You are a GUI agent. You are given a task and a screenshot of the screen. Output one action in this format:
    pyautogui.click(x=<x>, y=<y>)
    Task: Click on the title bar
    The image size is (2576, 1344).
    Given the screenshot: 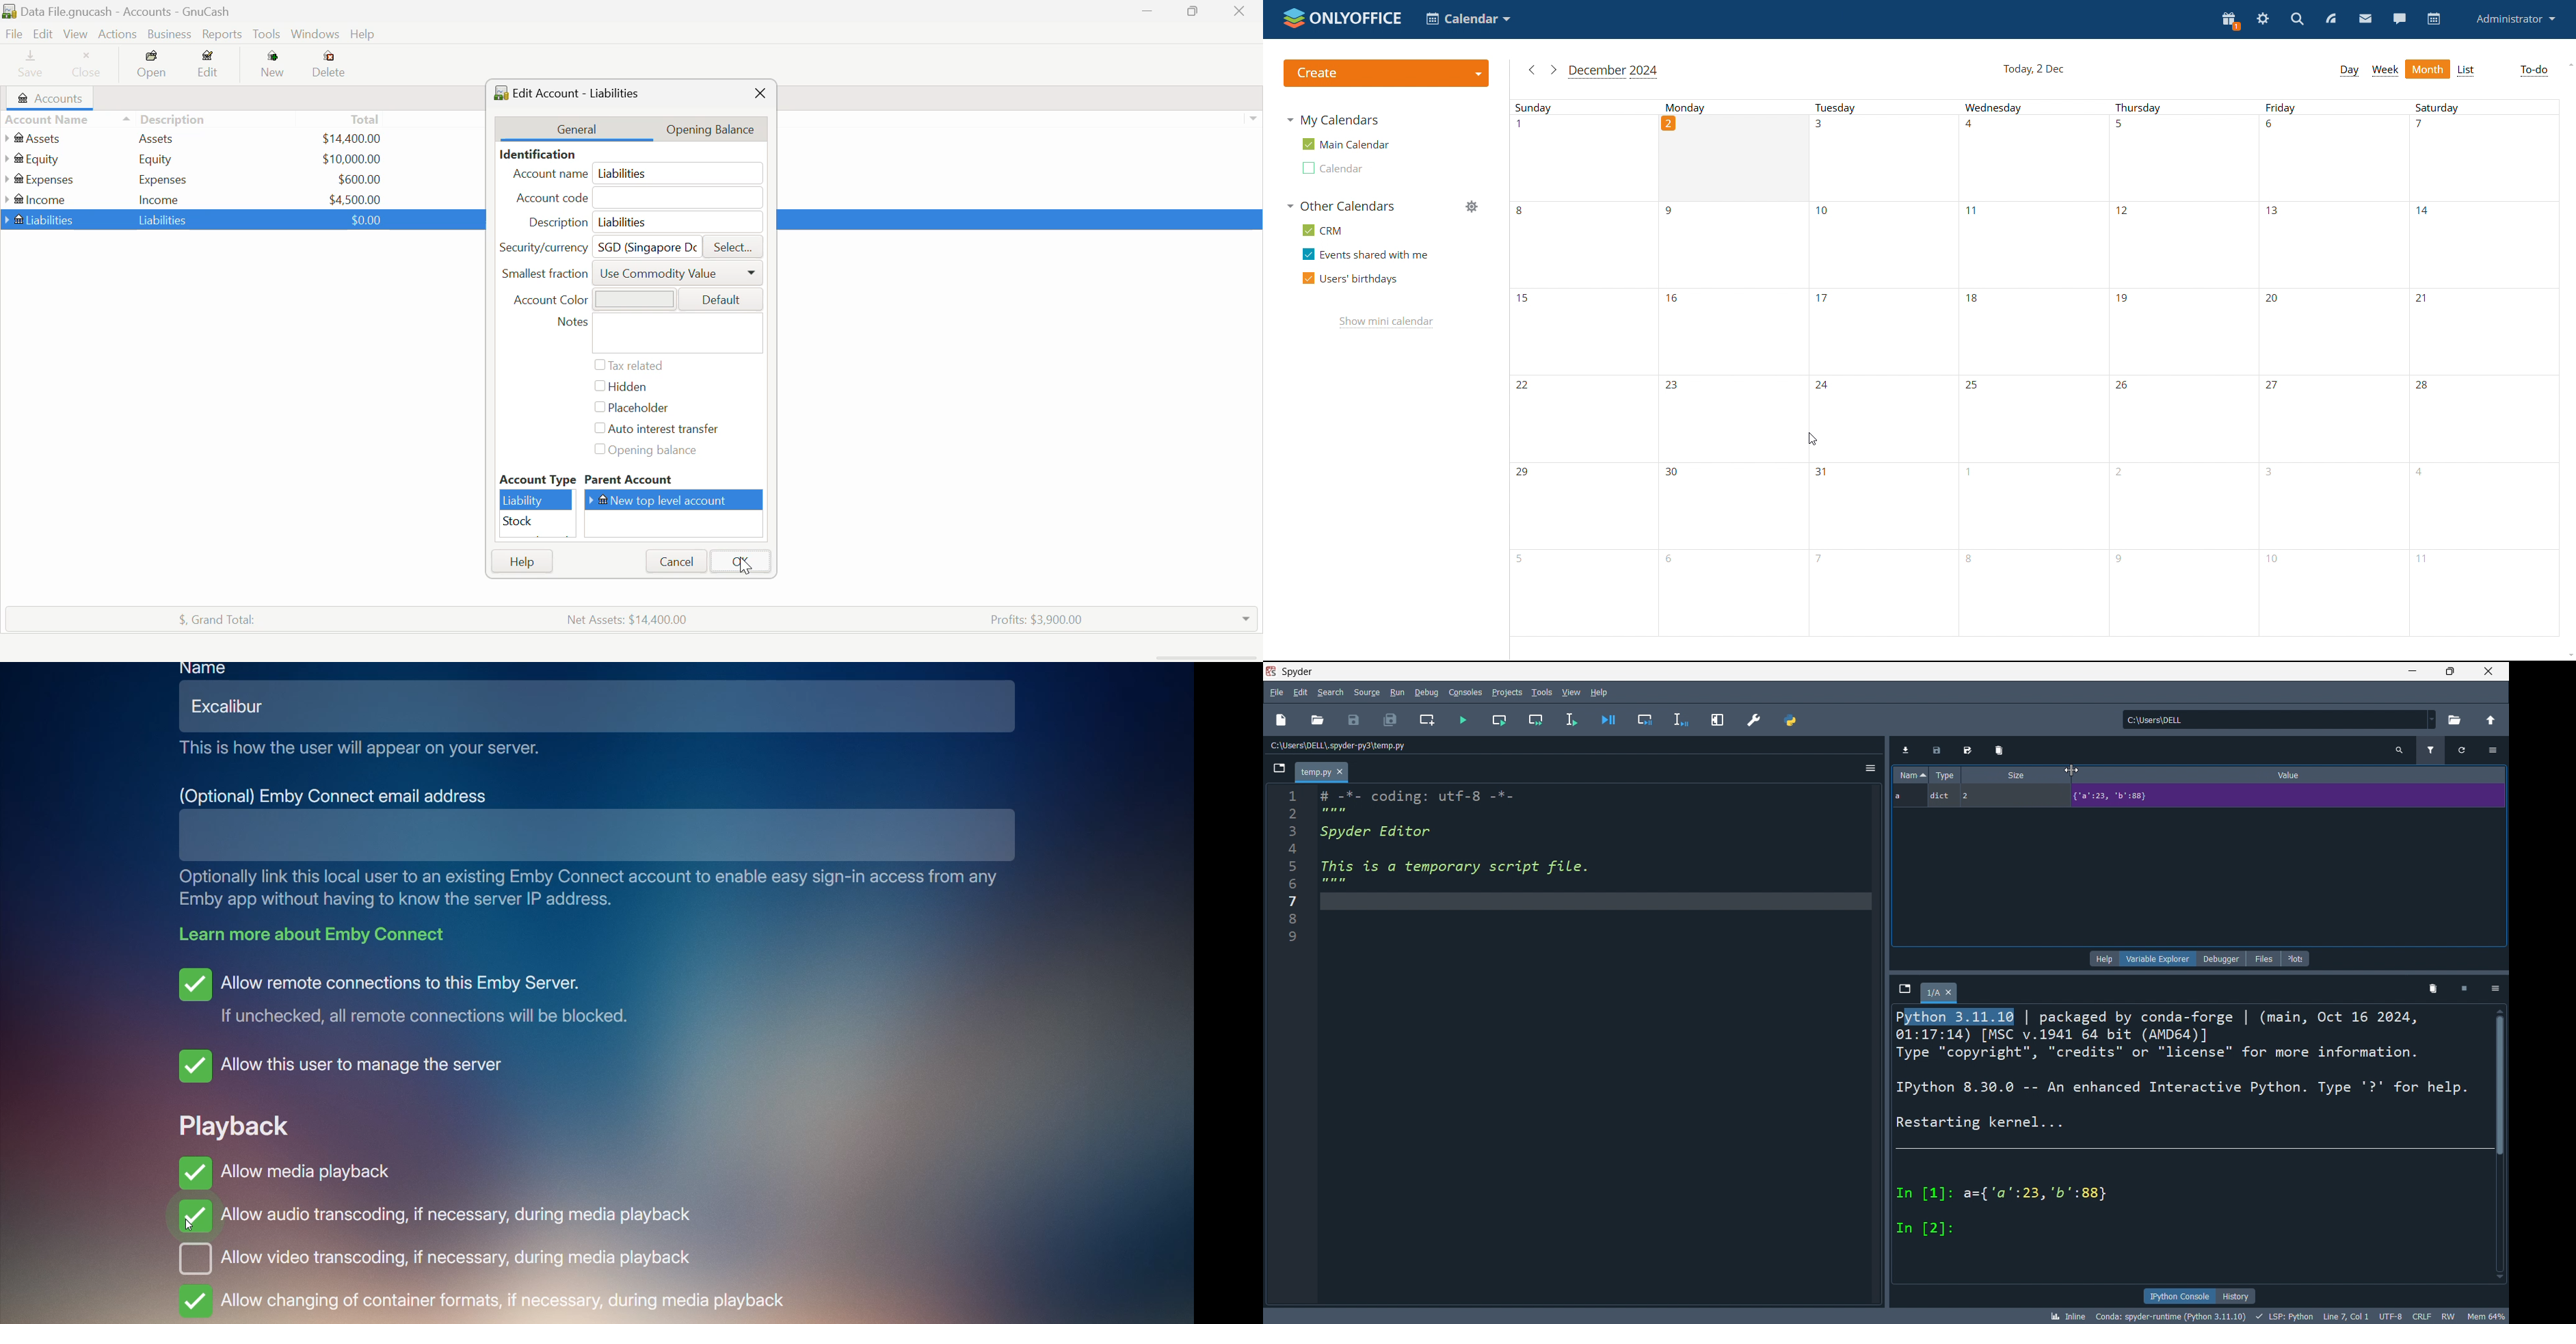 What is the action you would take?
    pyautogui.click(x=1827, y=672)
    